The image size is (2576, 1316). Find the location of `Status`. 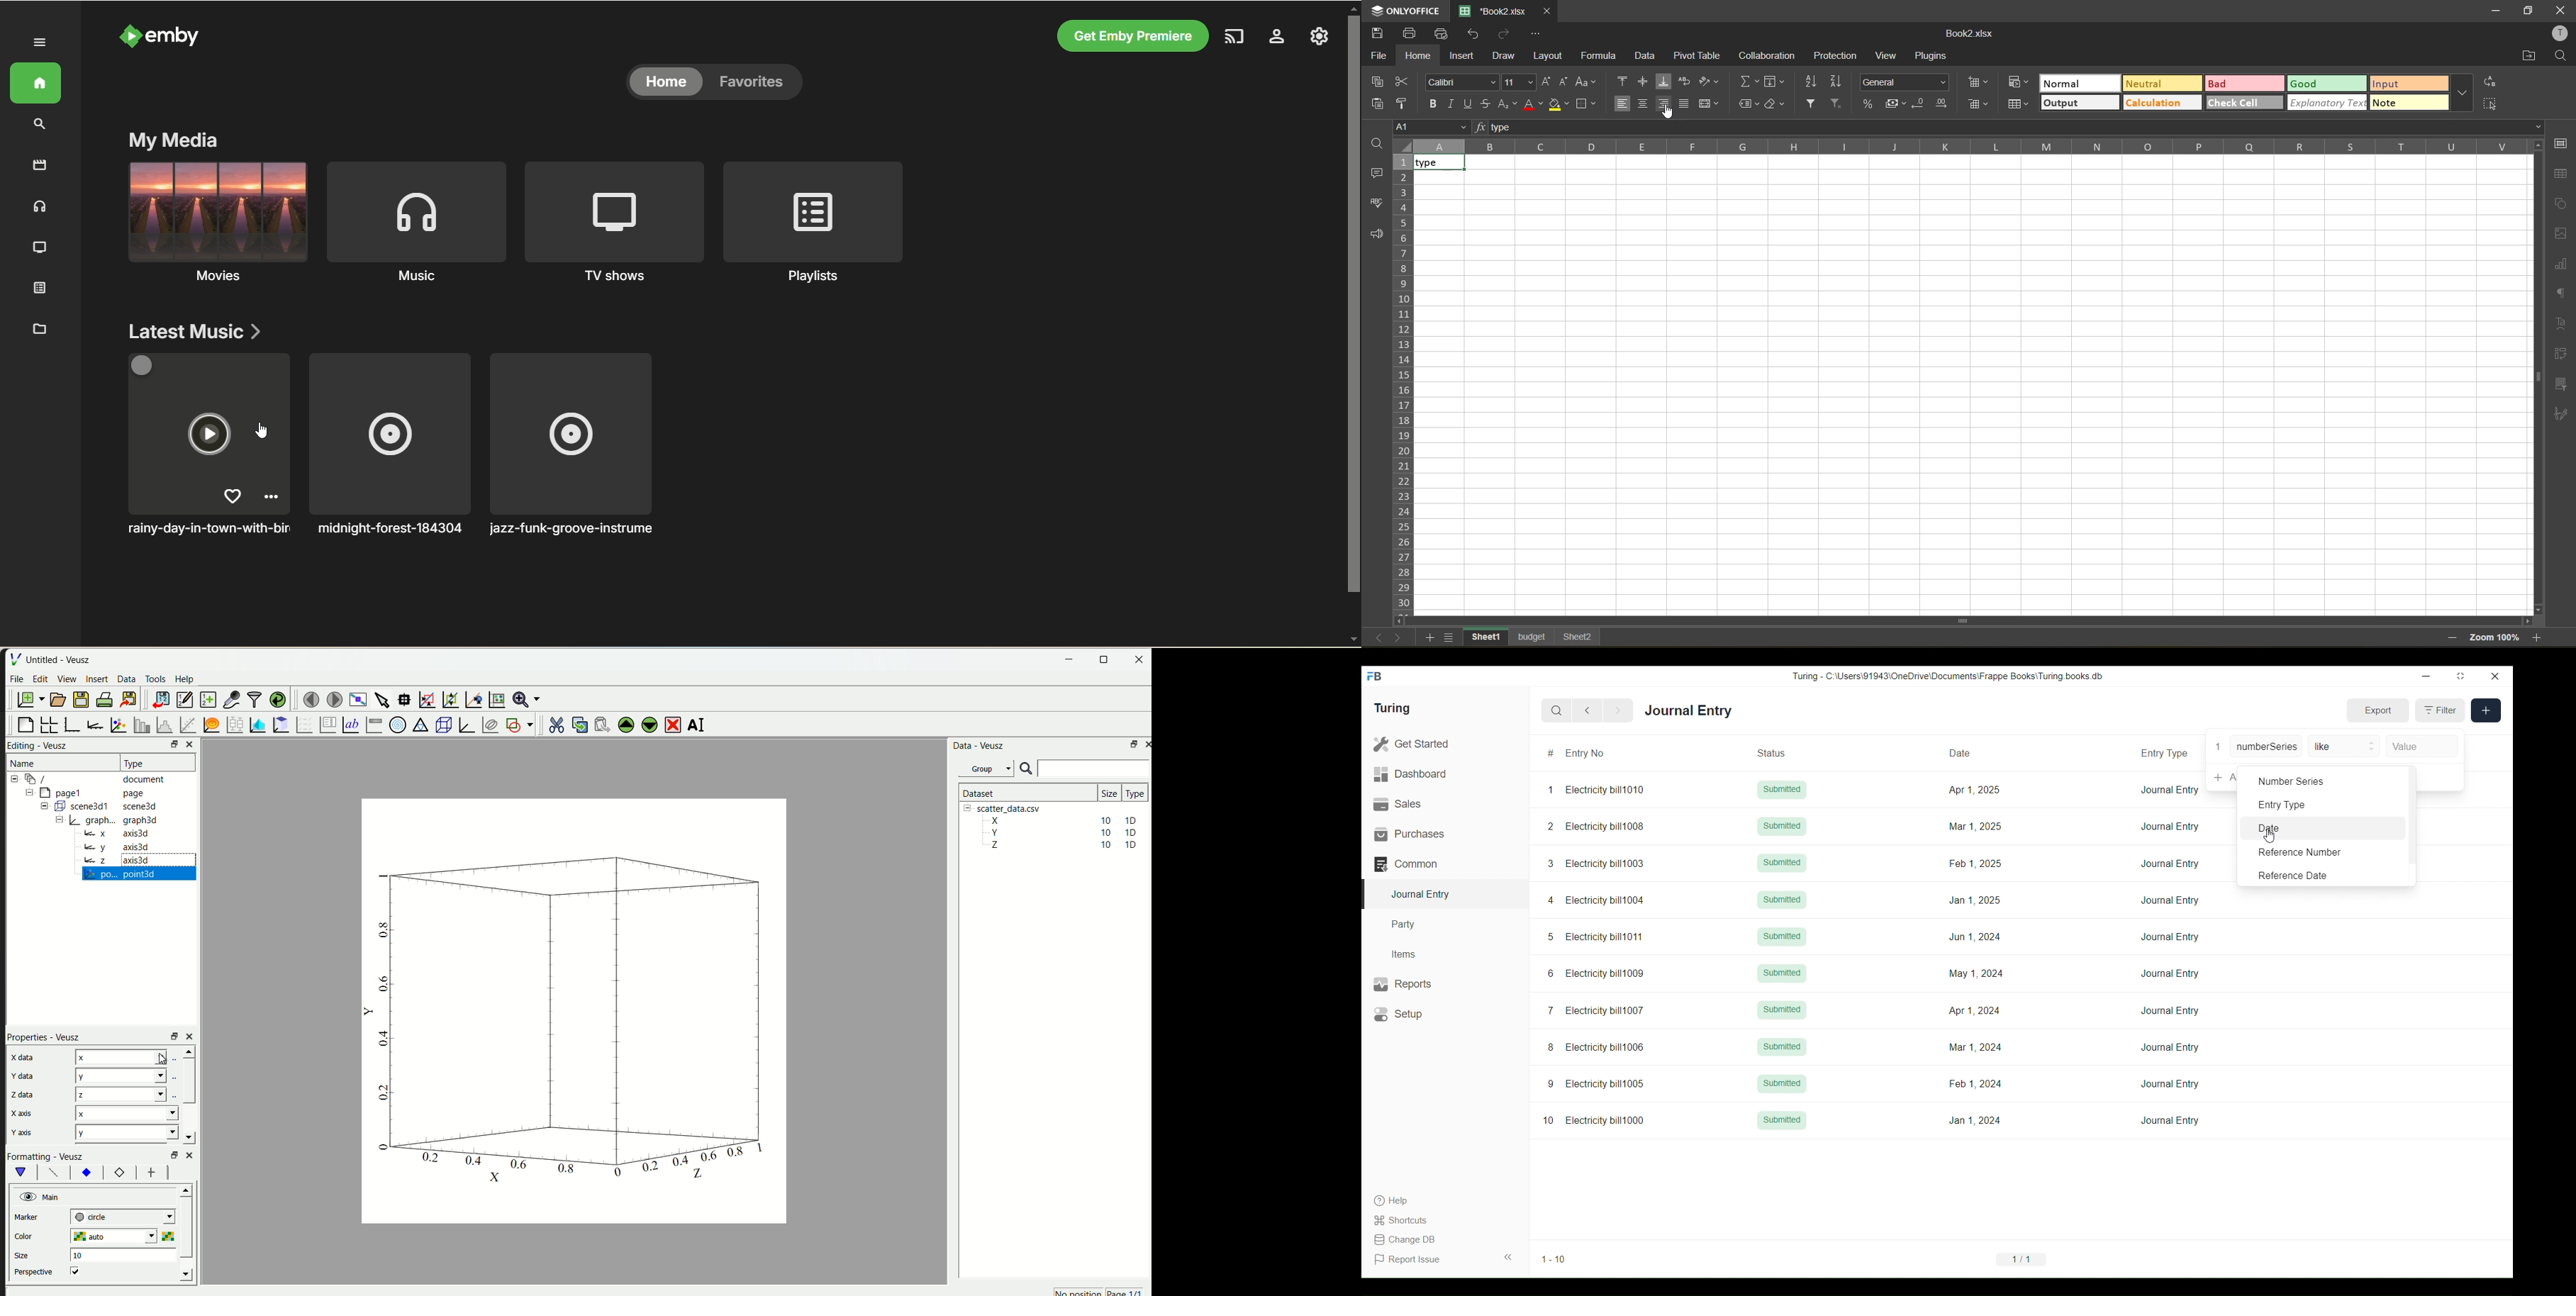

Status is located at coordinates (1786, 752).